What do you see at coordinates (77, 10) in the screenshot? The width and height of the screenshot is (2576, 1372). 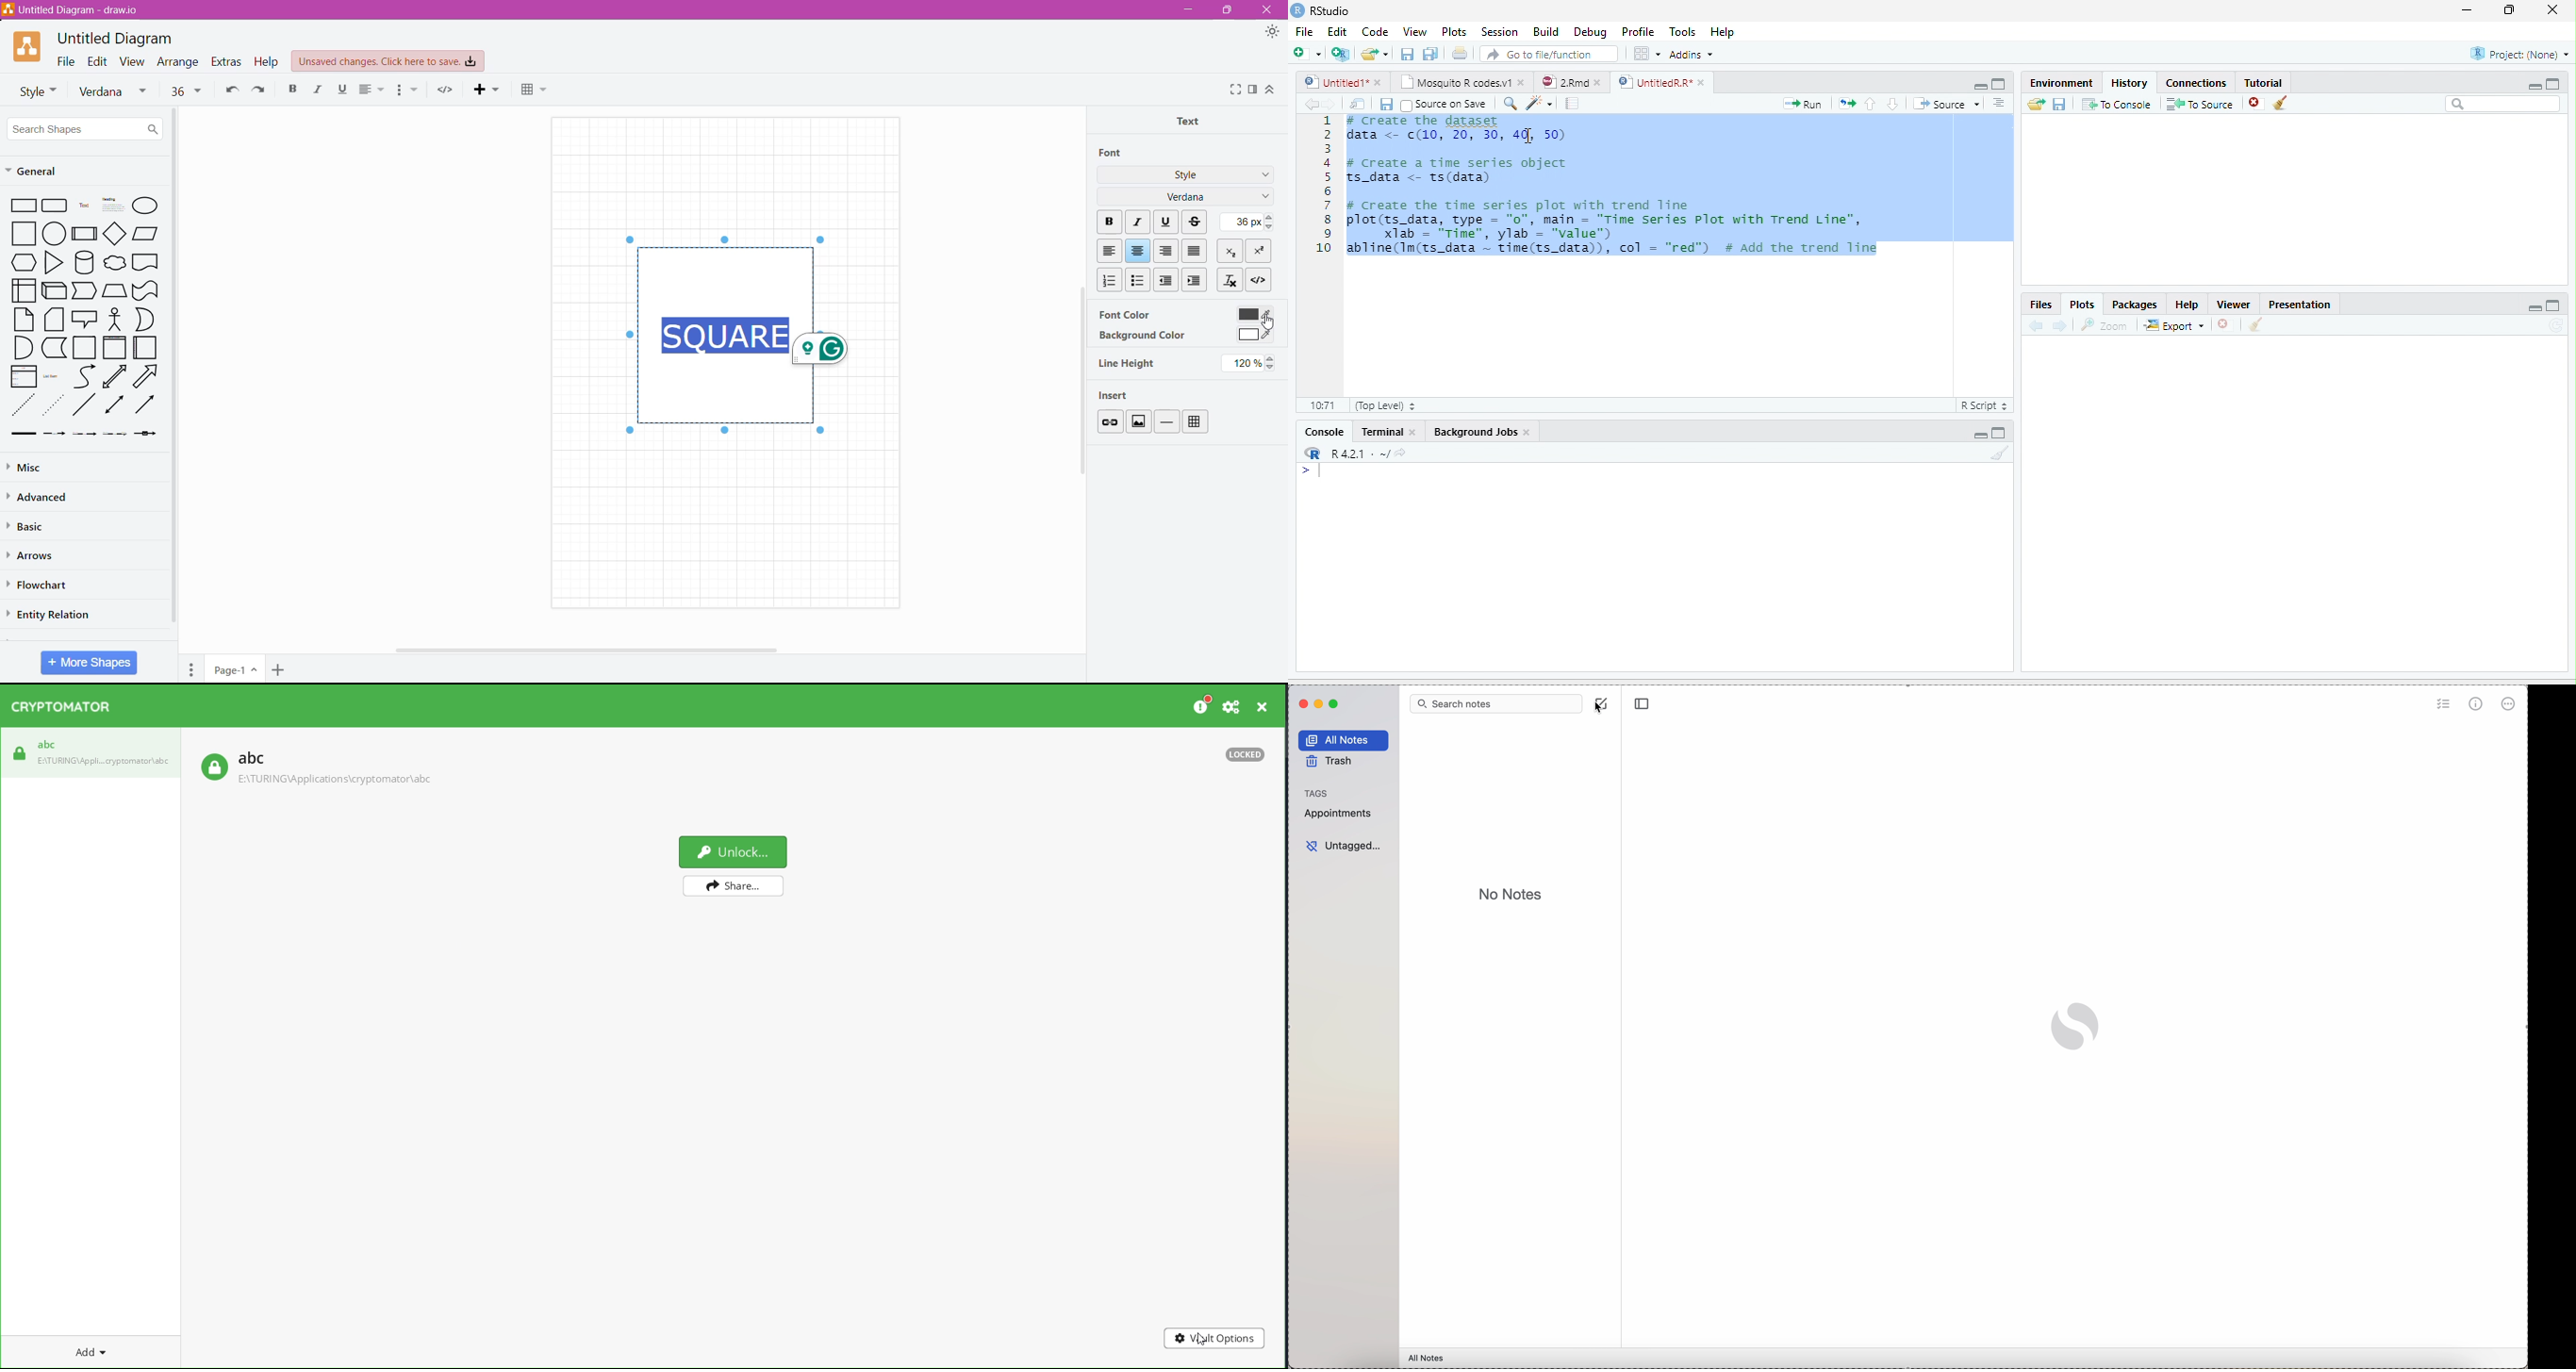 I see `Diagram Title - Application Name` at bounding box center [77, 10].